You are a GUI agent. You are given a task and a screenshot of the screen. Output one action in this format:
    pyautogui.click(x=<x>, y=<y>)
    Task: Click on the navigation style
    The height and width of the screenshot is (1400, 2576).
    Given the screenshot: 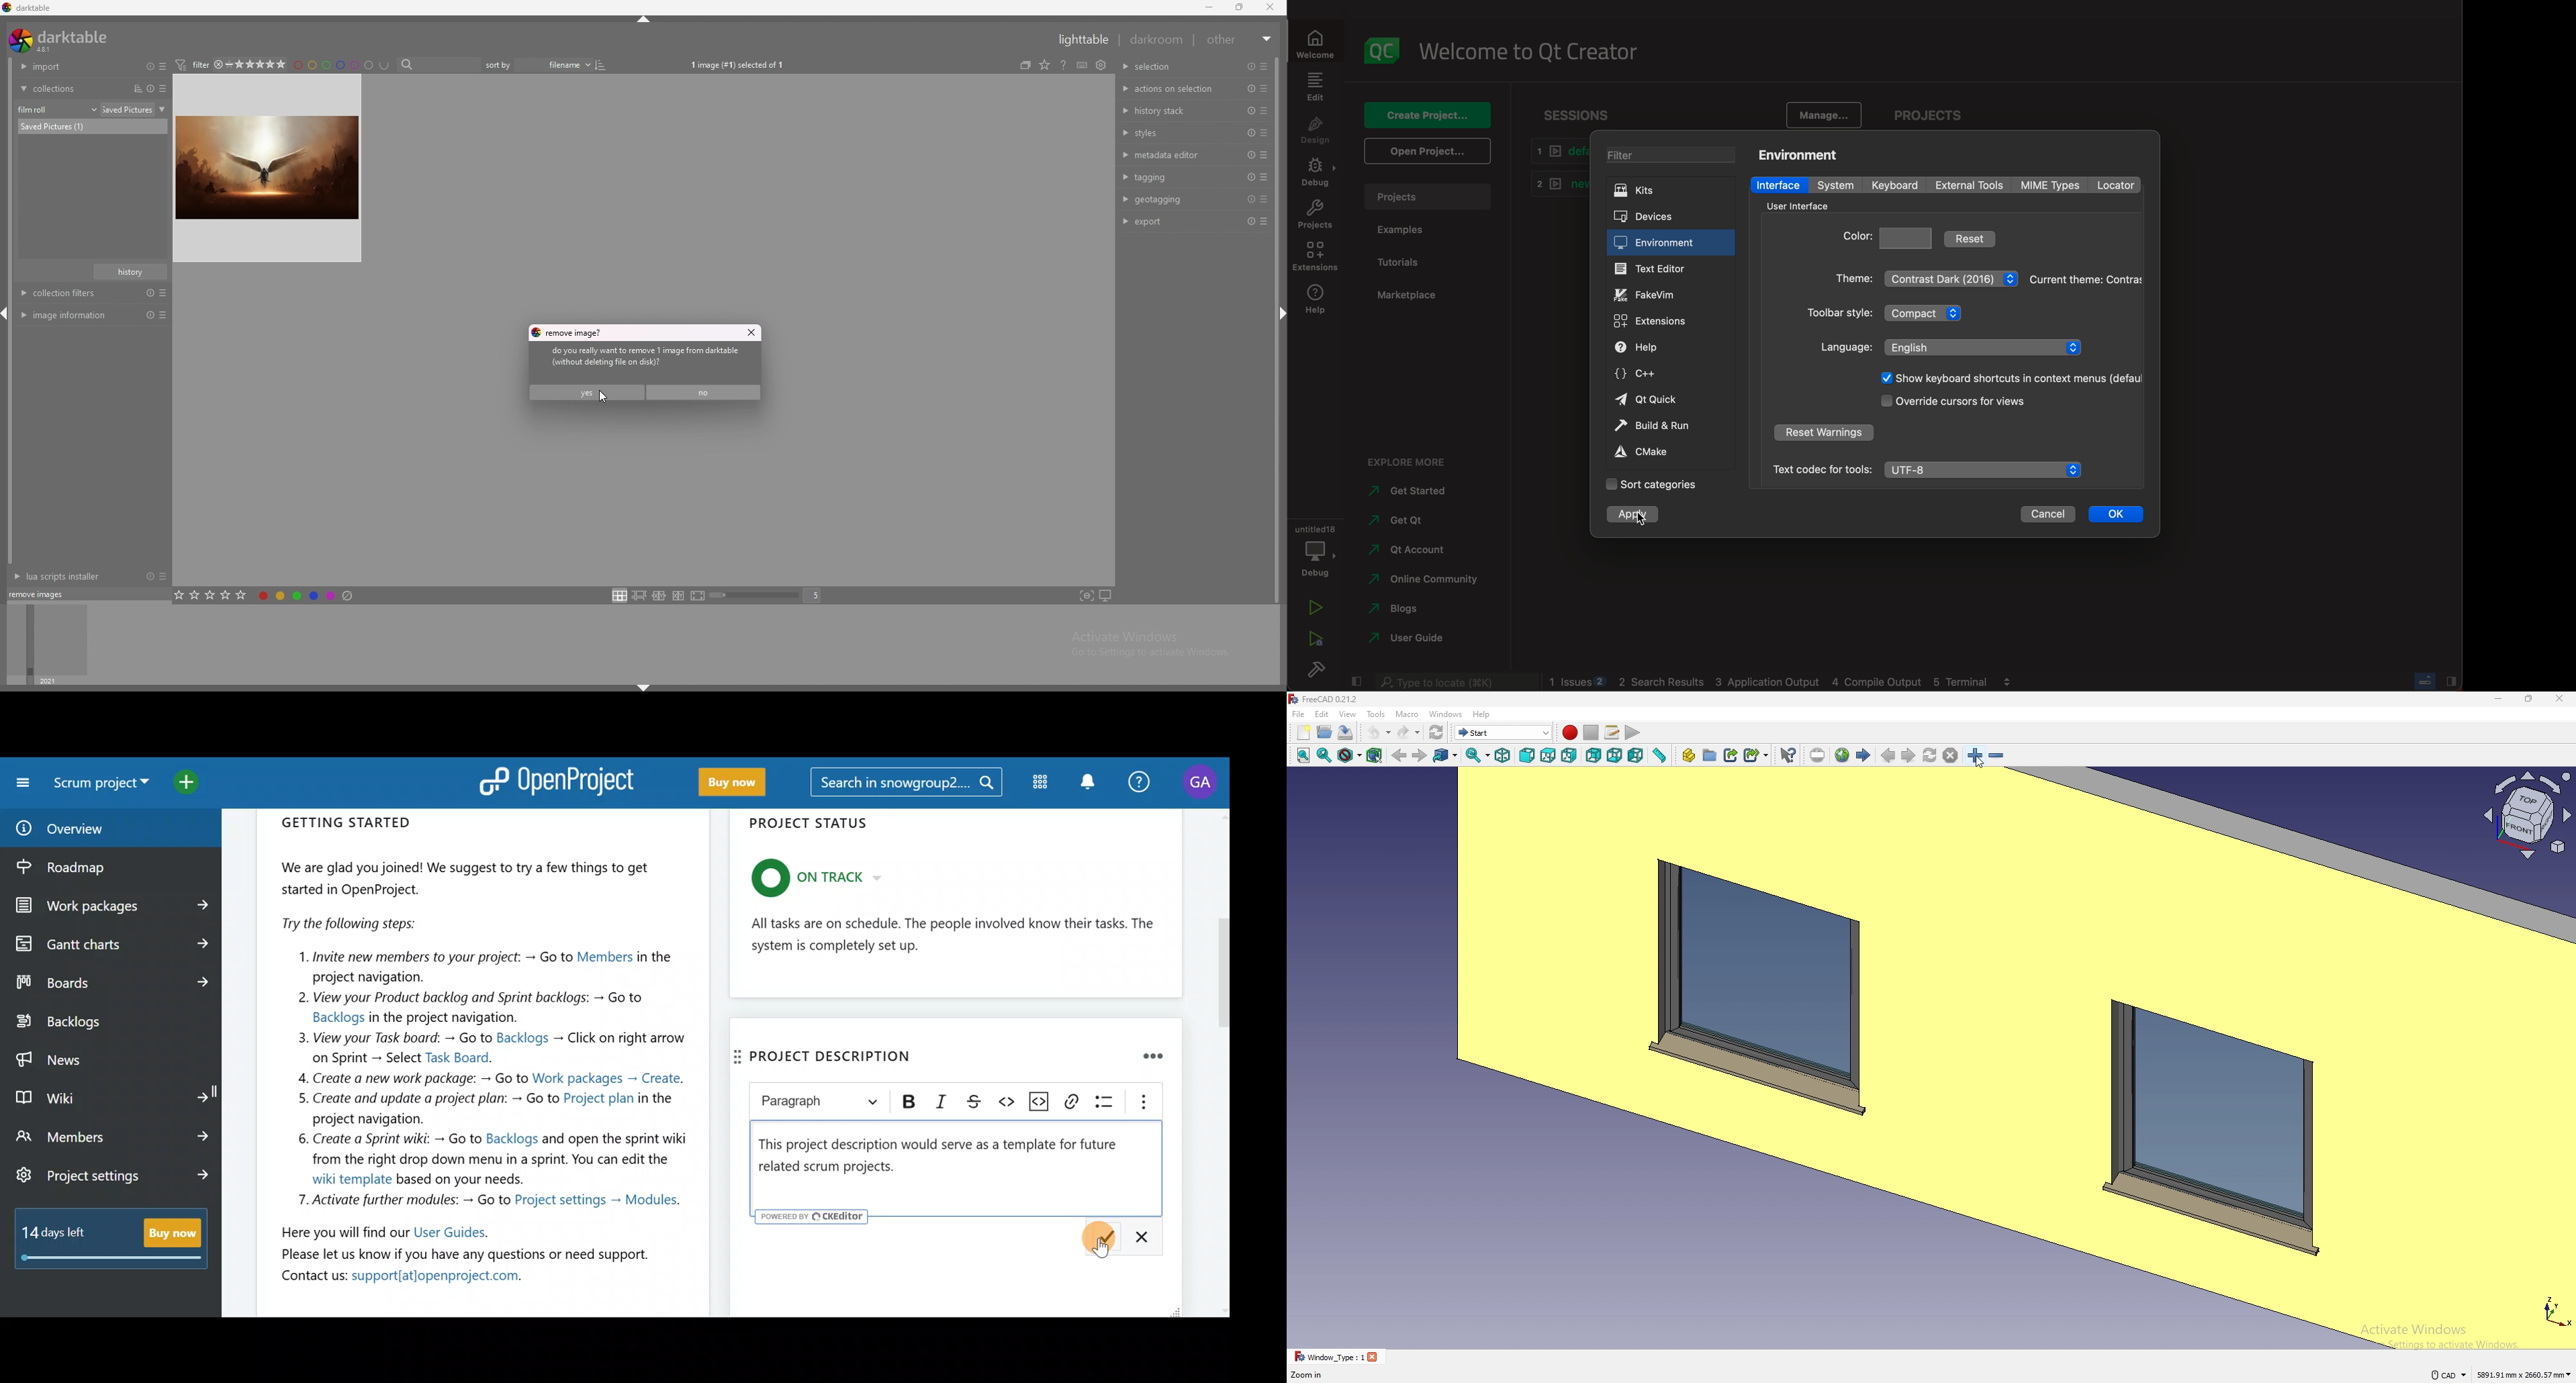 What is the action you would take?
    pyautogui.click(x=2448, y=1375)
    